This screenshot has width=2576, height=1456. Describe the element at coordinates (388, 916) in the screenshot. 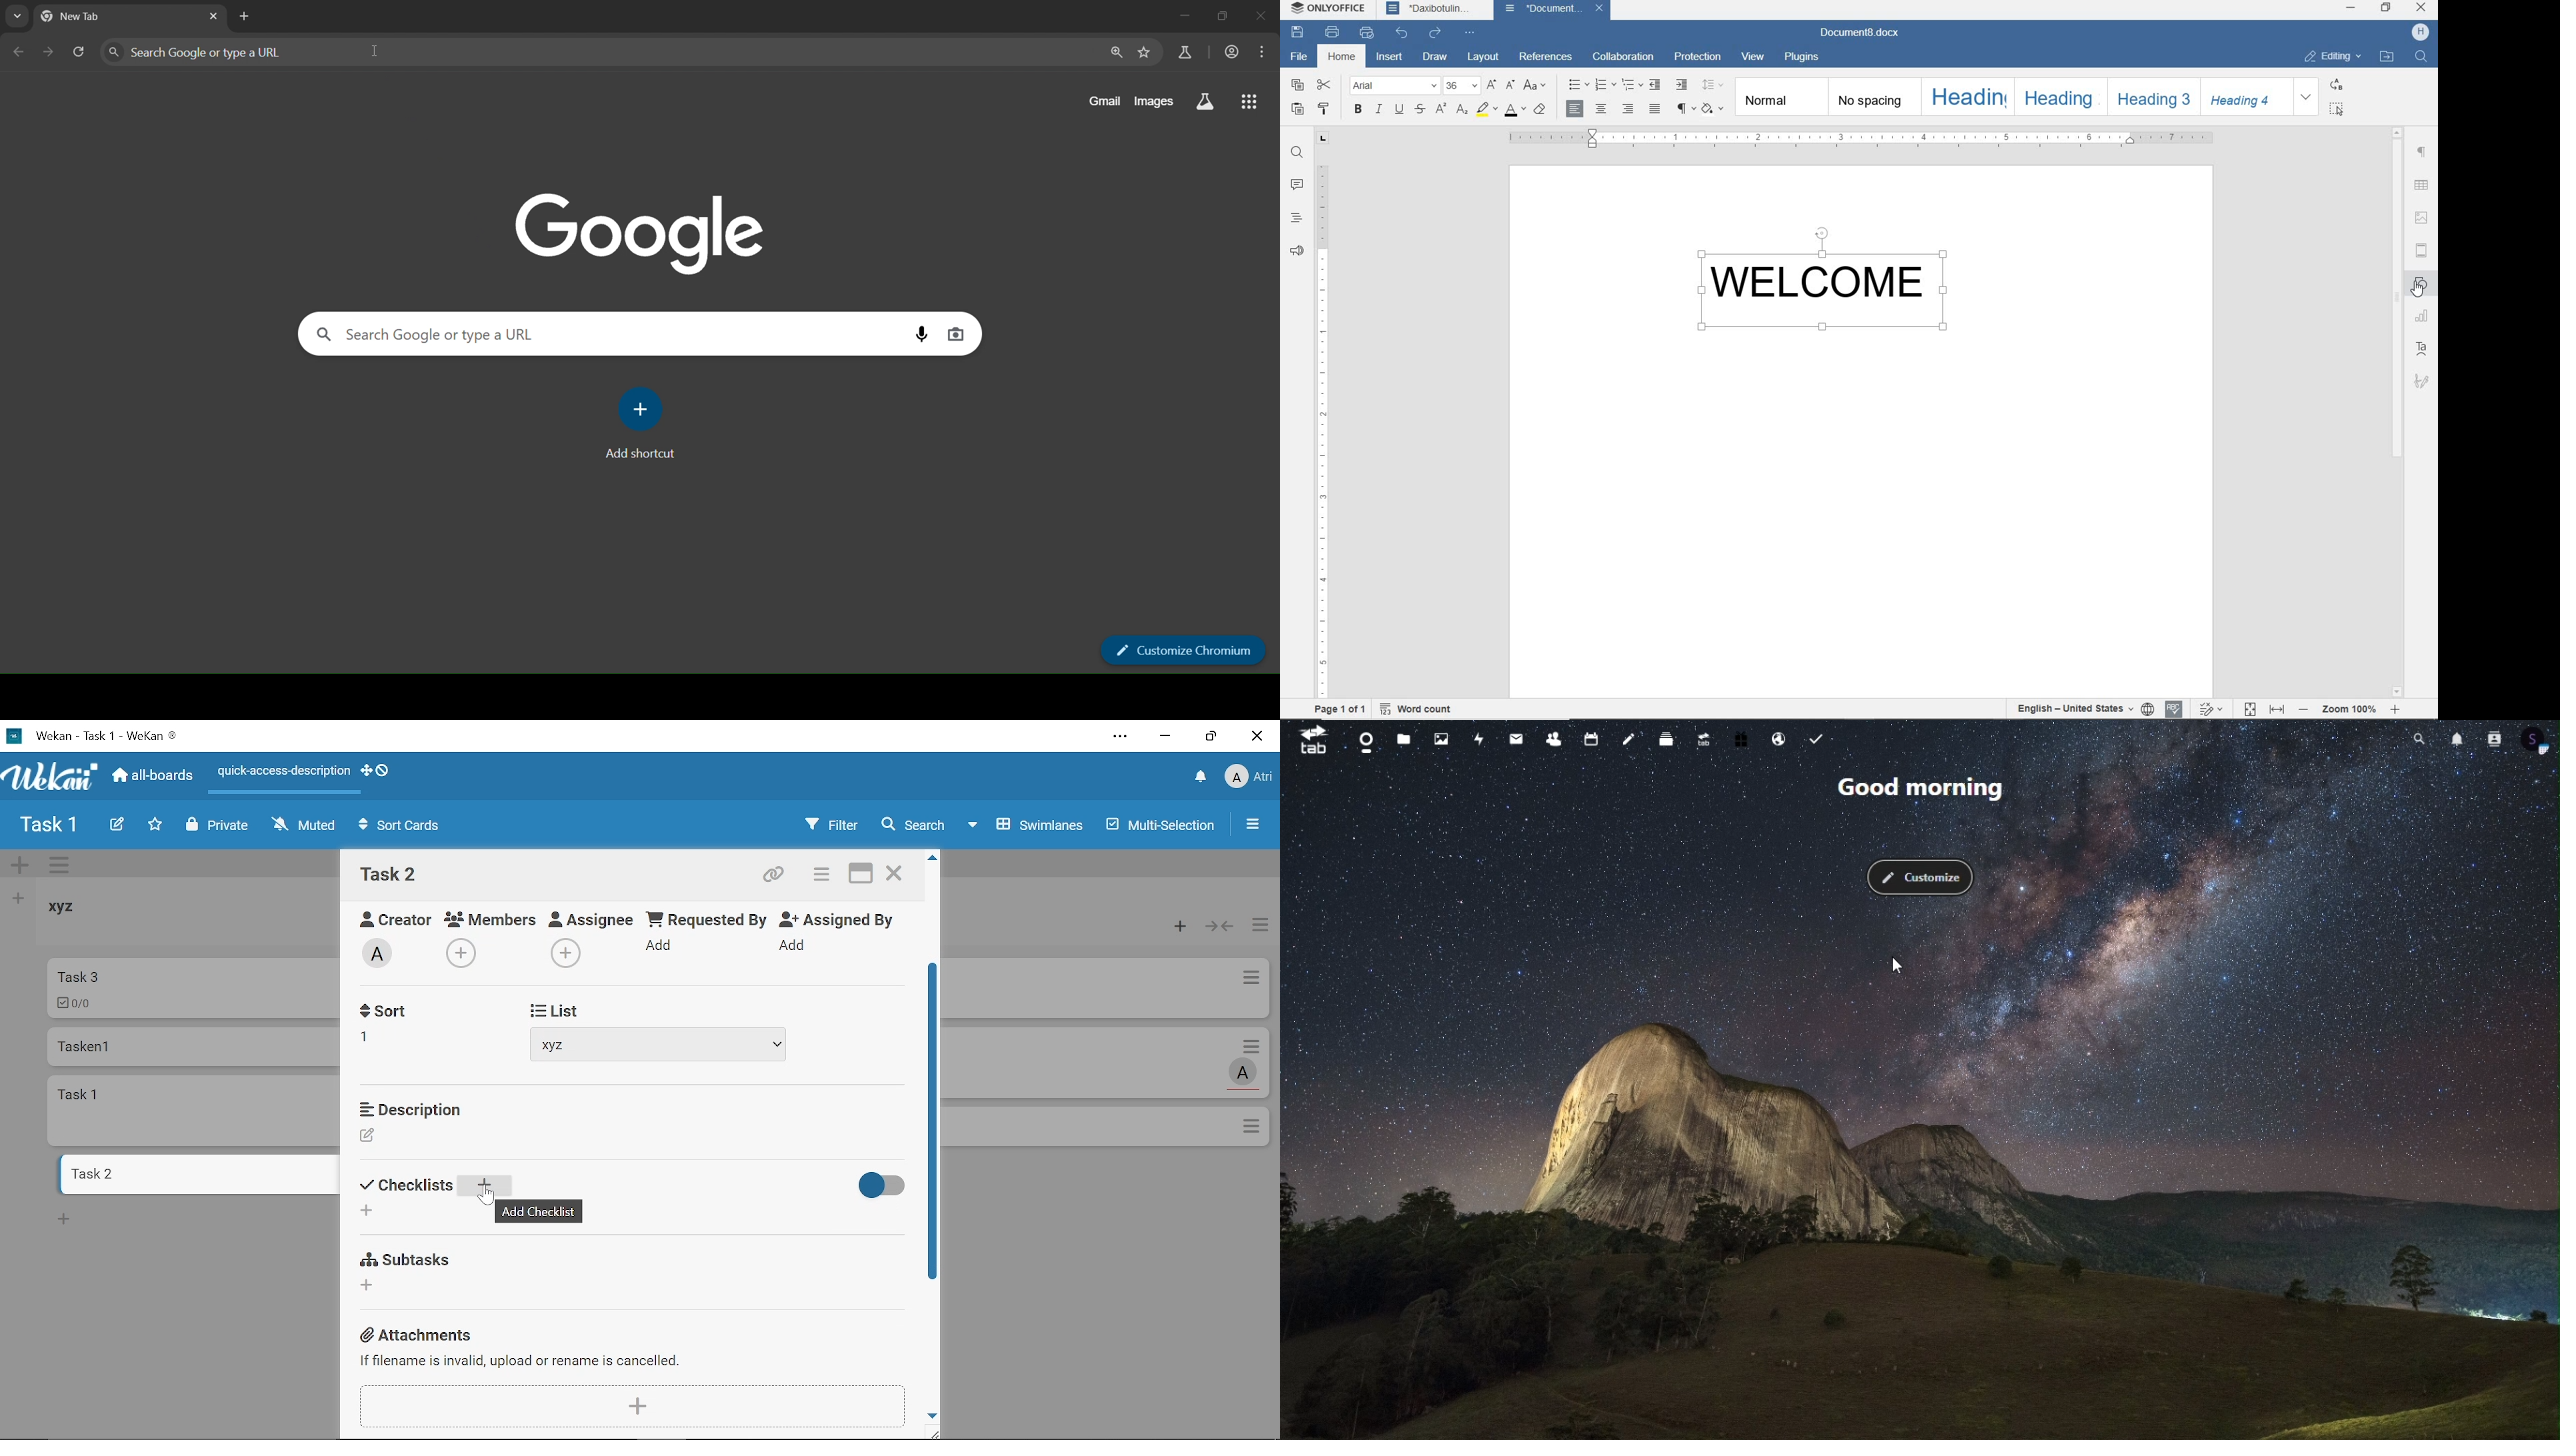

I see `Creator` at that location.